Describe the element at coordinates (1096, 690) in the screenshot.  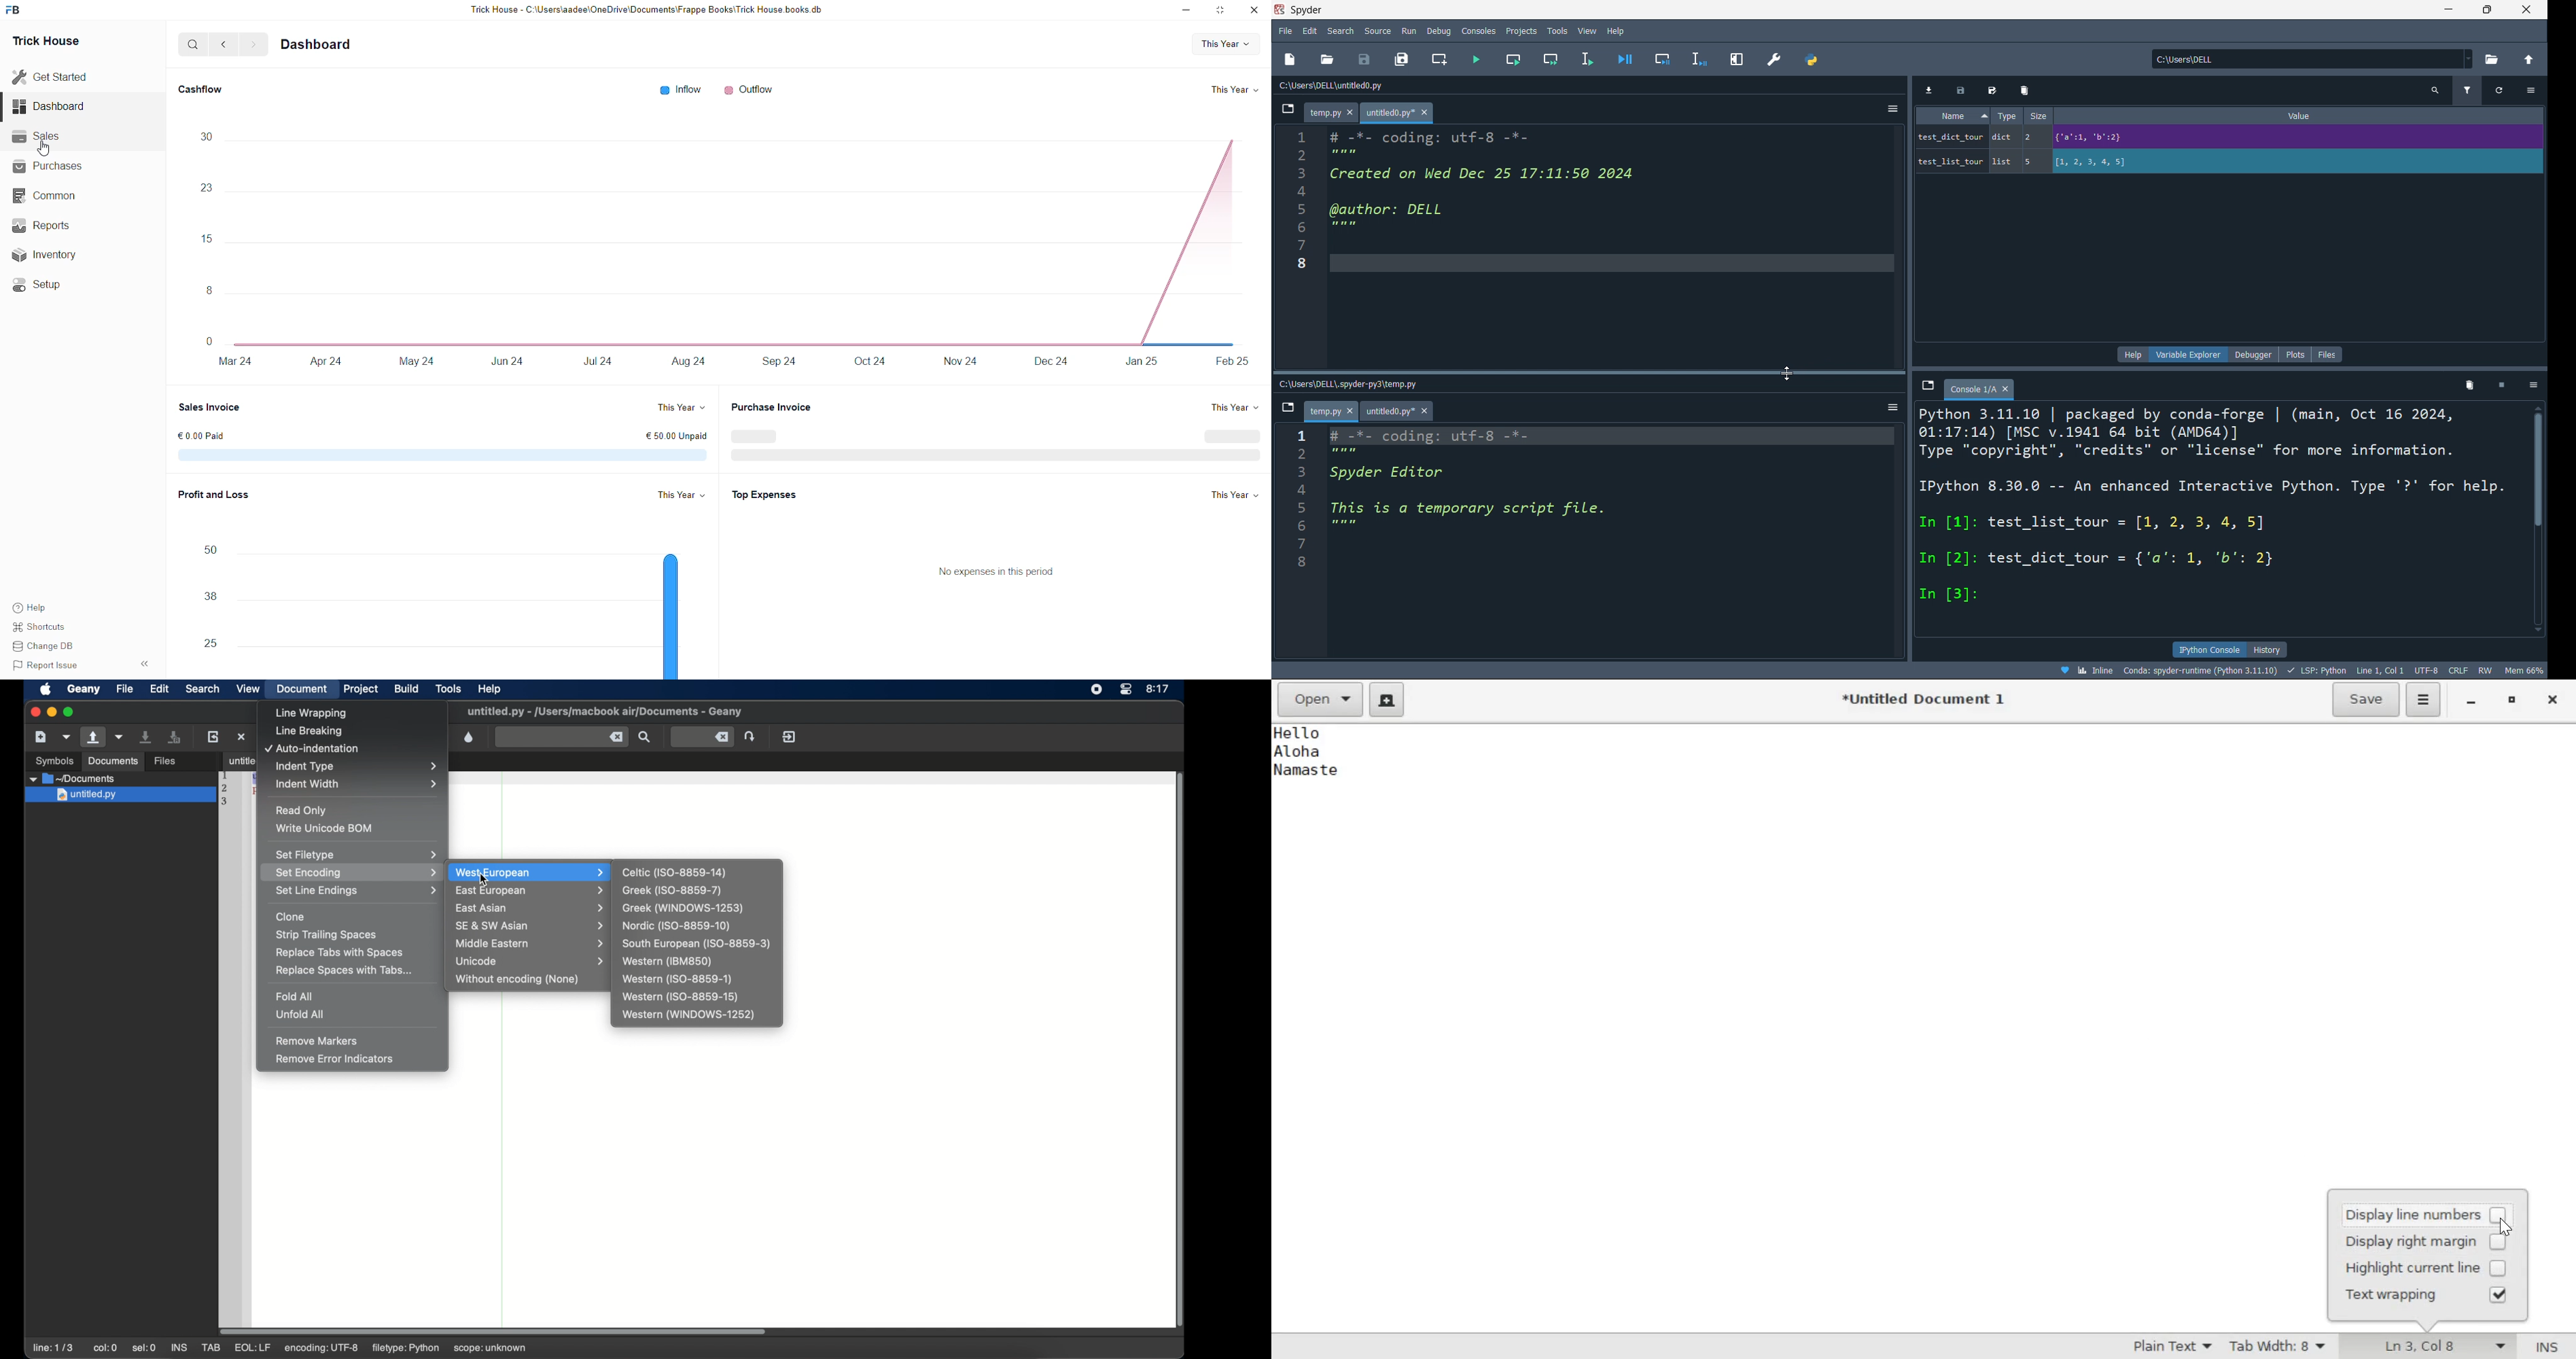
I see `screen recorder icon` at that location.